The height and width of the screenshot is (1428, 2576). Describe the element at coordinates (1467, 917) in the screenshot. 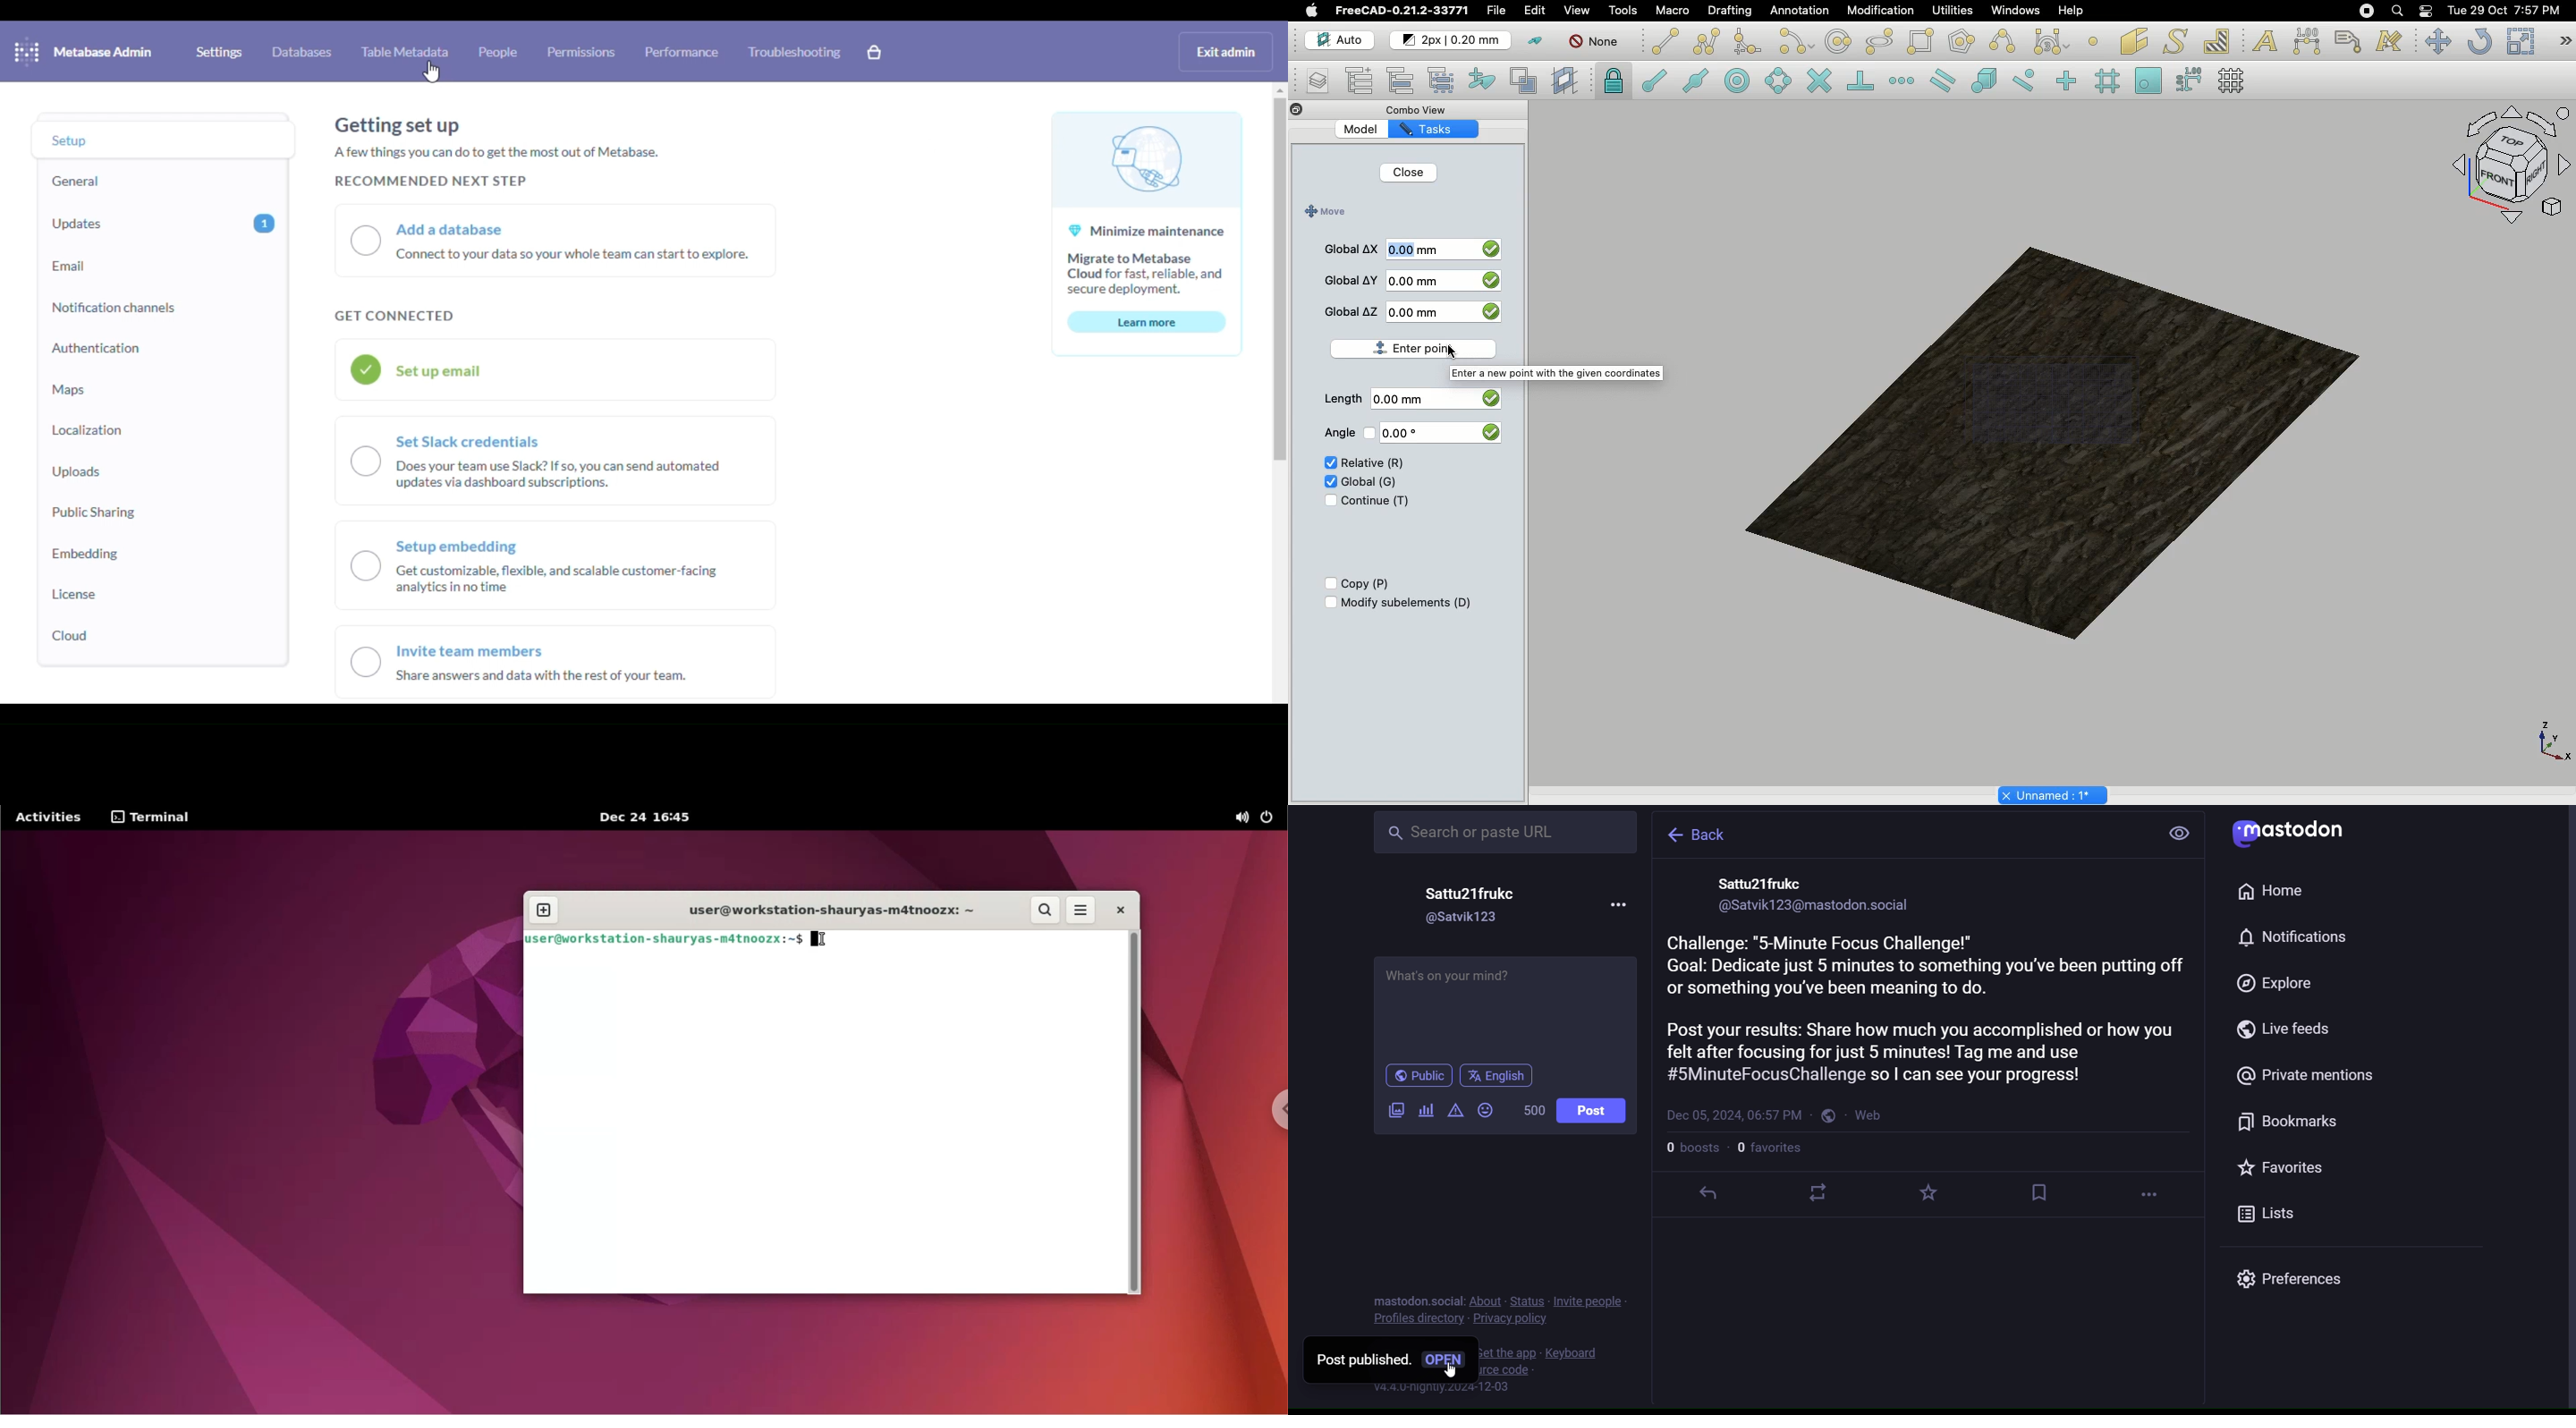

I see `id` at that location.